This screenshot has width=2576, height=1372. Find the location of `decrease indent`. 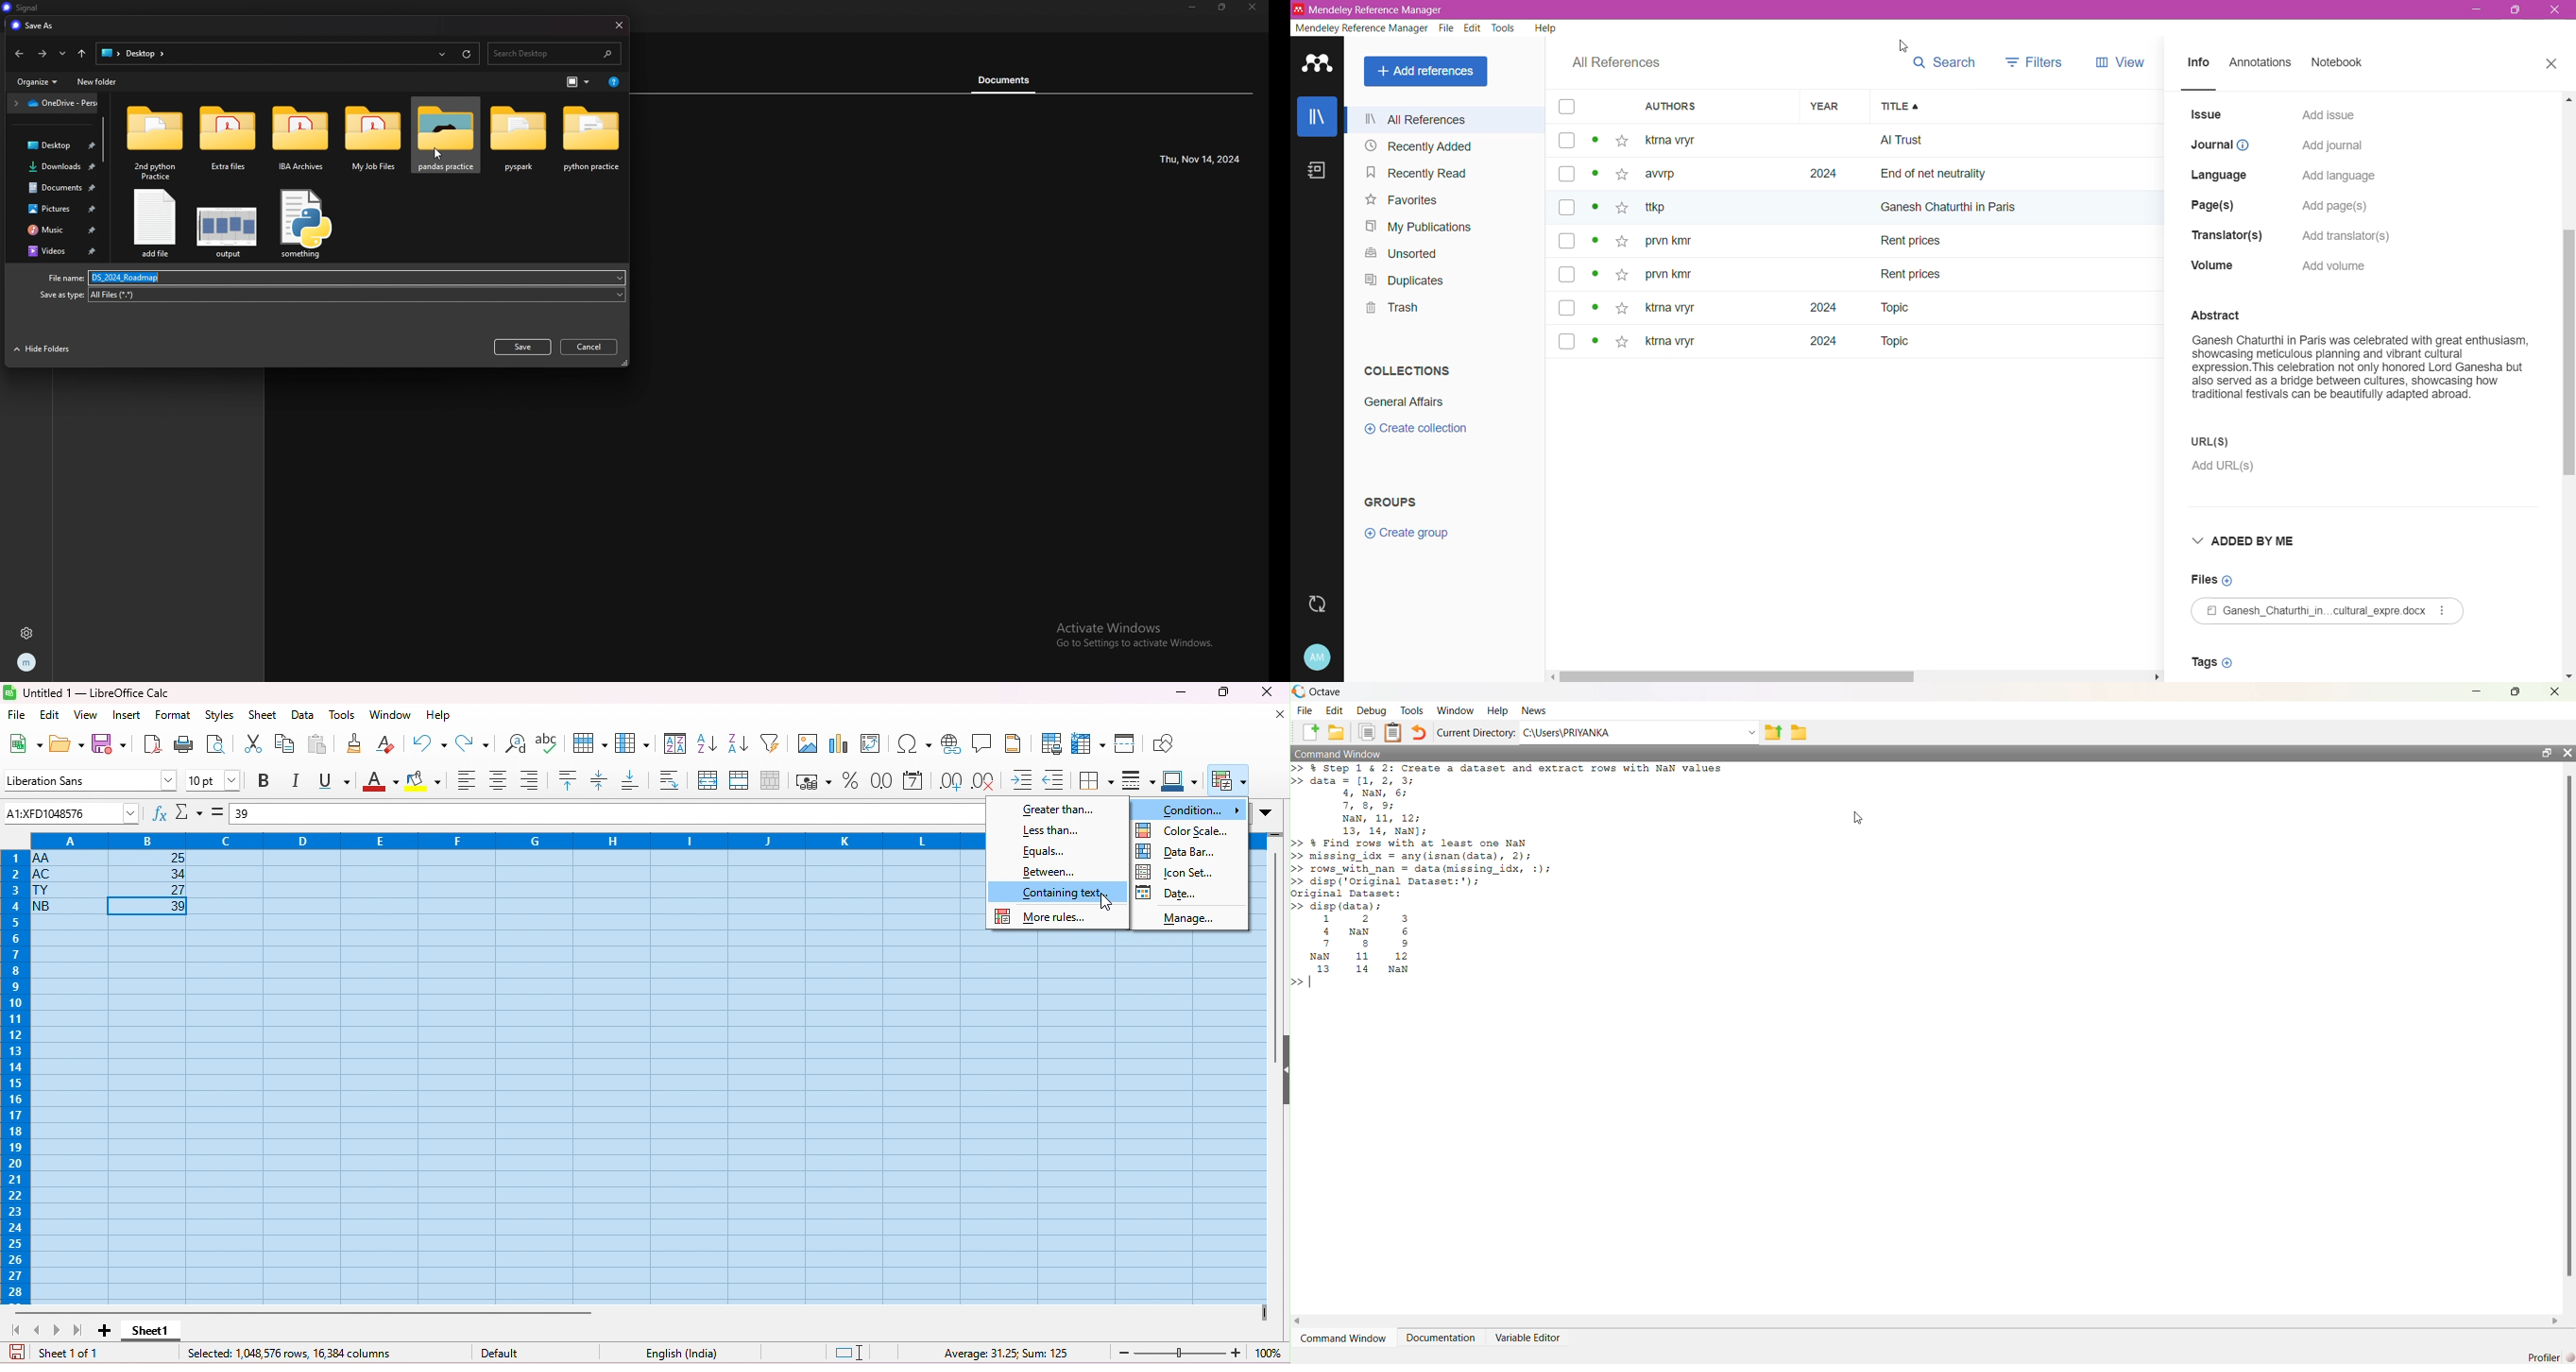

decrease indent is located at coordinates (1053, 780).